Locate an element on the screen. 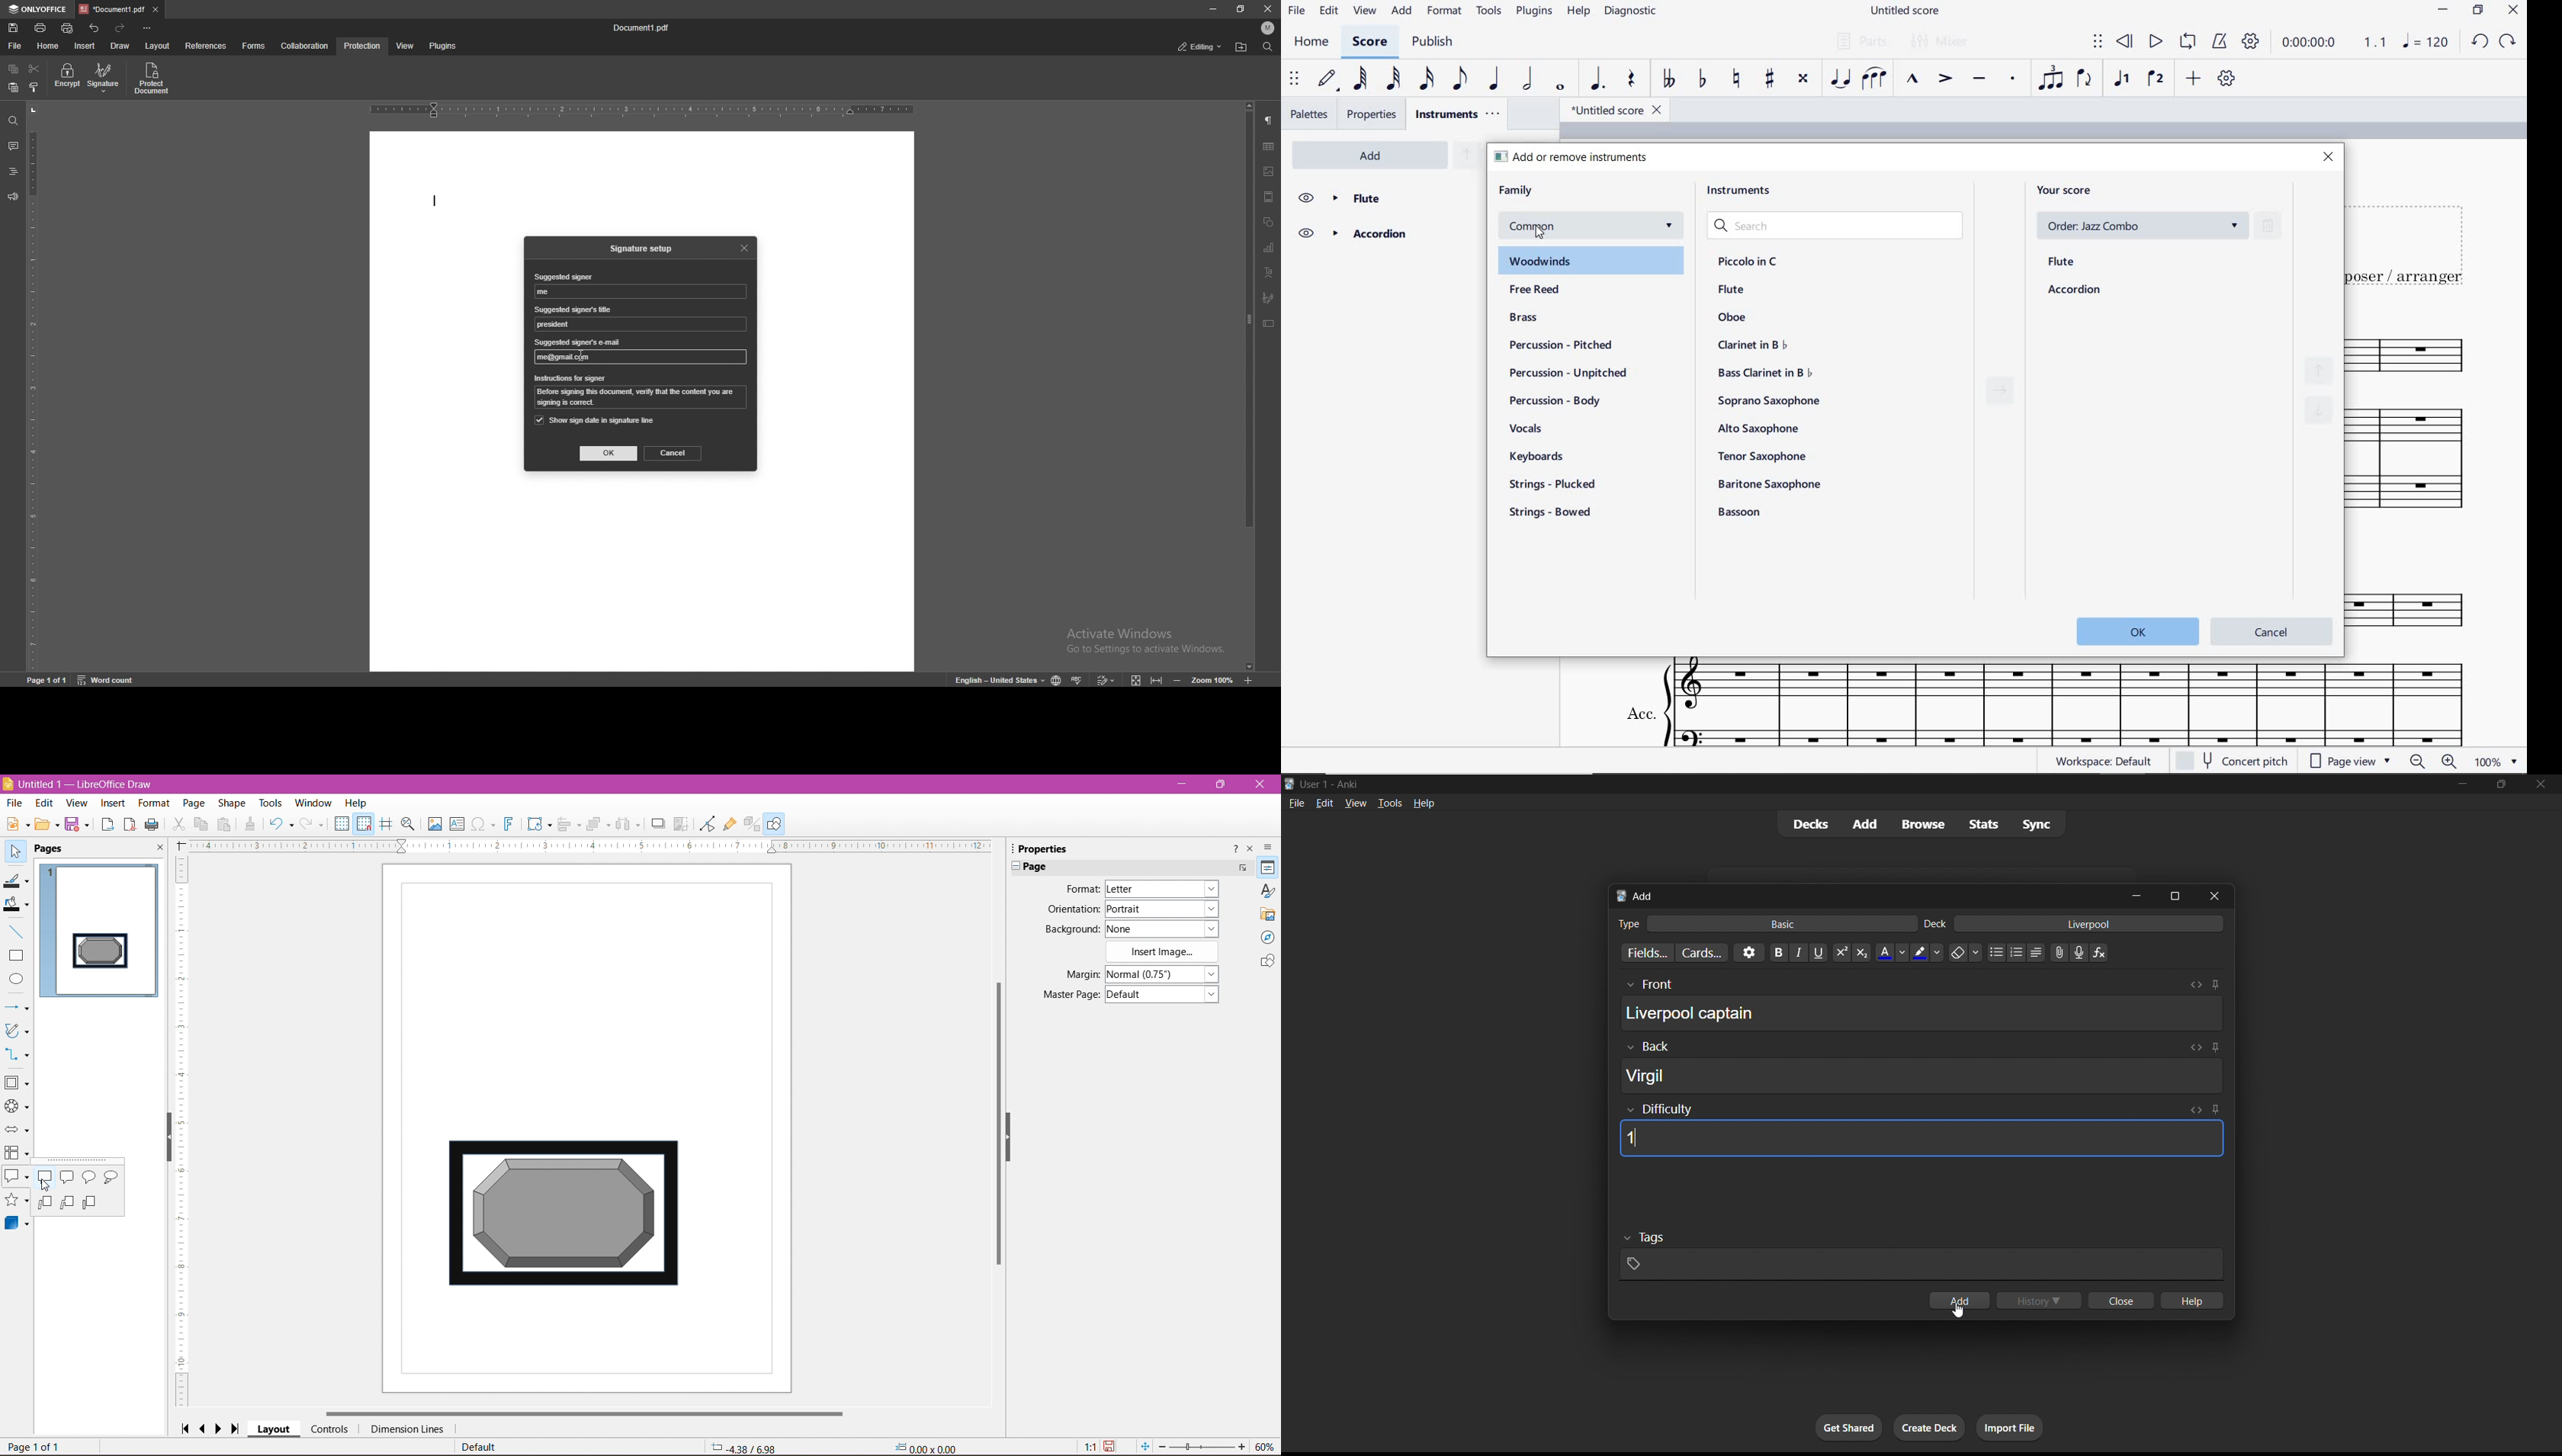 This screenshot has height=1456, width=2576. signature setup is located at coordinates (644, 249).